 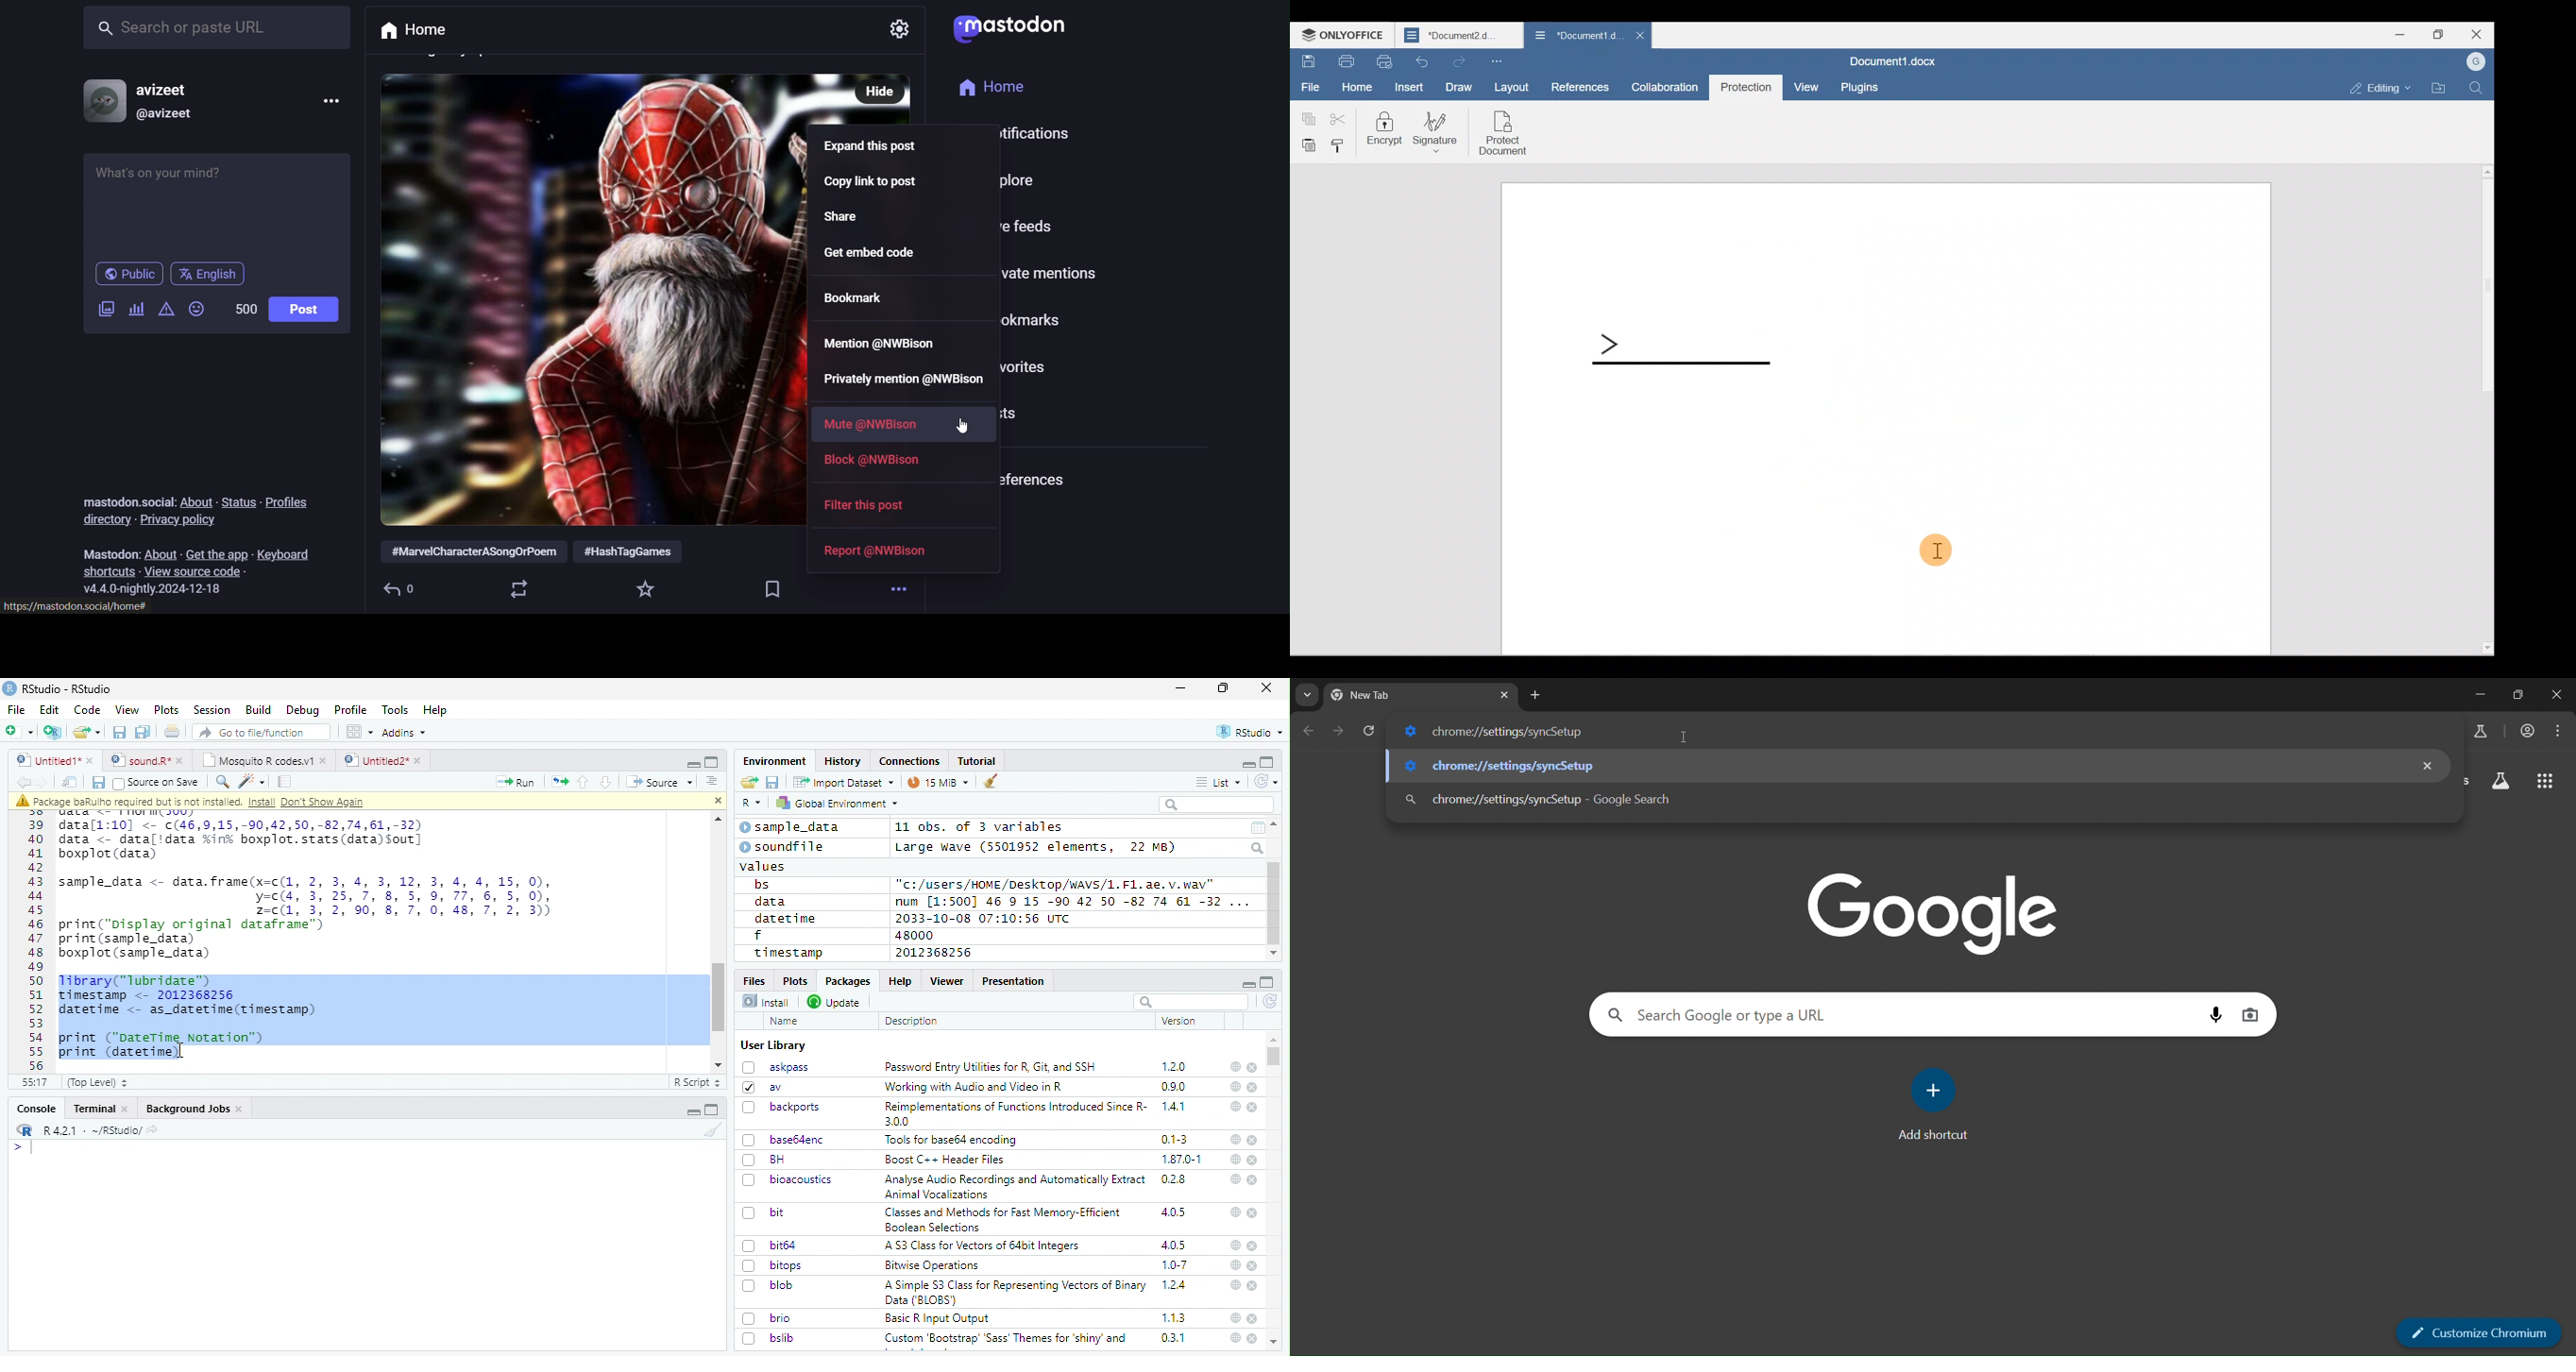 I want to click on Large wave (5501952 elements, 22 MB), so click(x=1038, y=847).